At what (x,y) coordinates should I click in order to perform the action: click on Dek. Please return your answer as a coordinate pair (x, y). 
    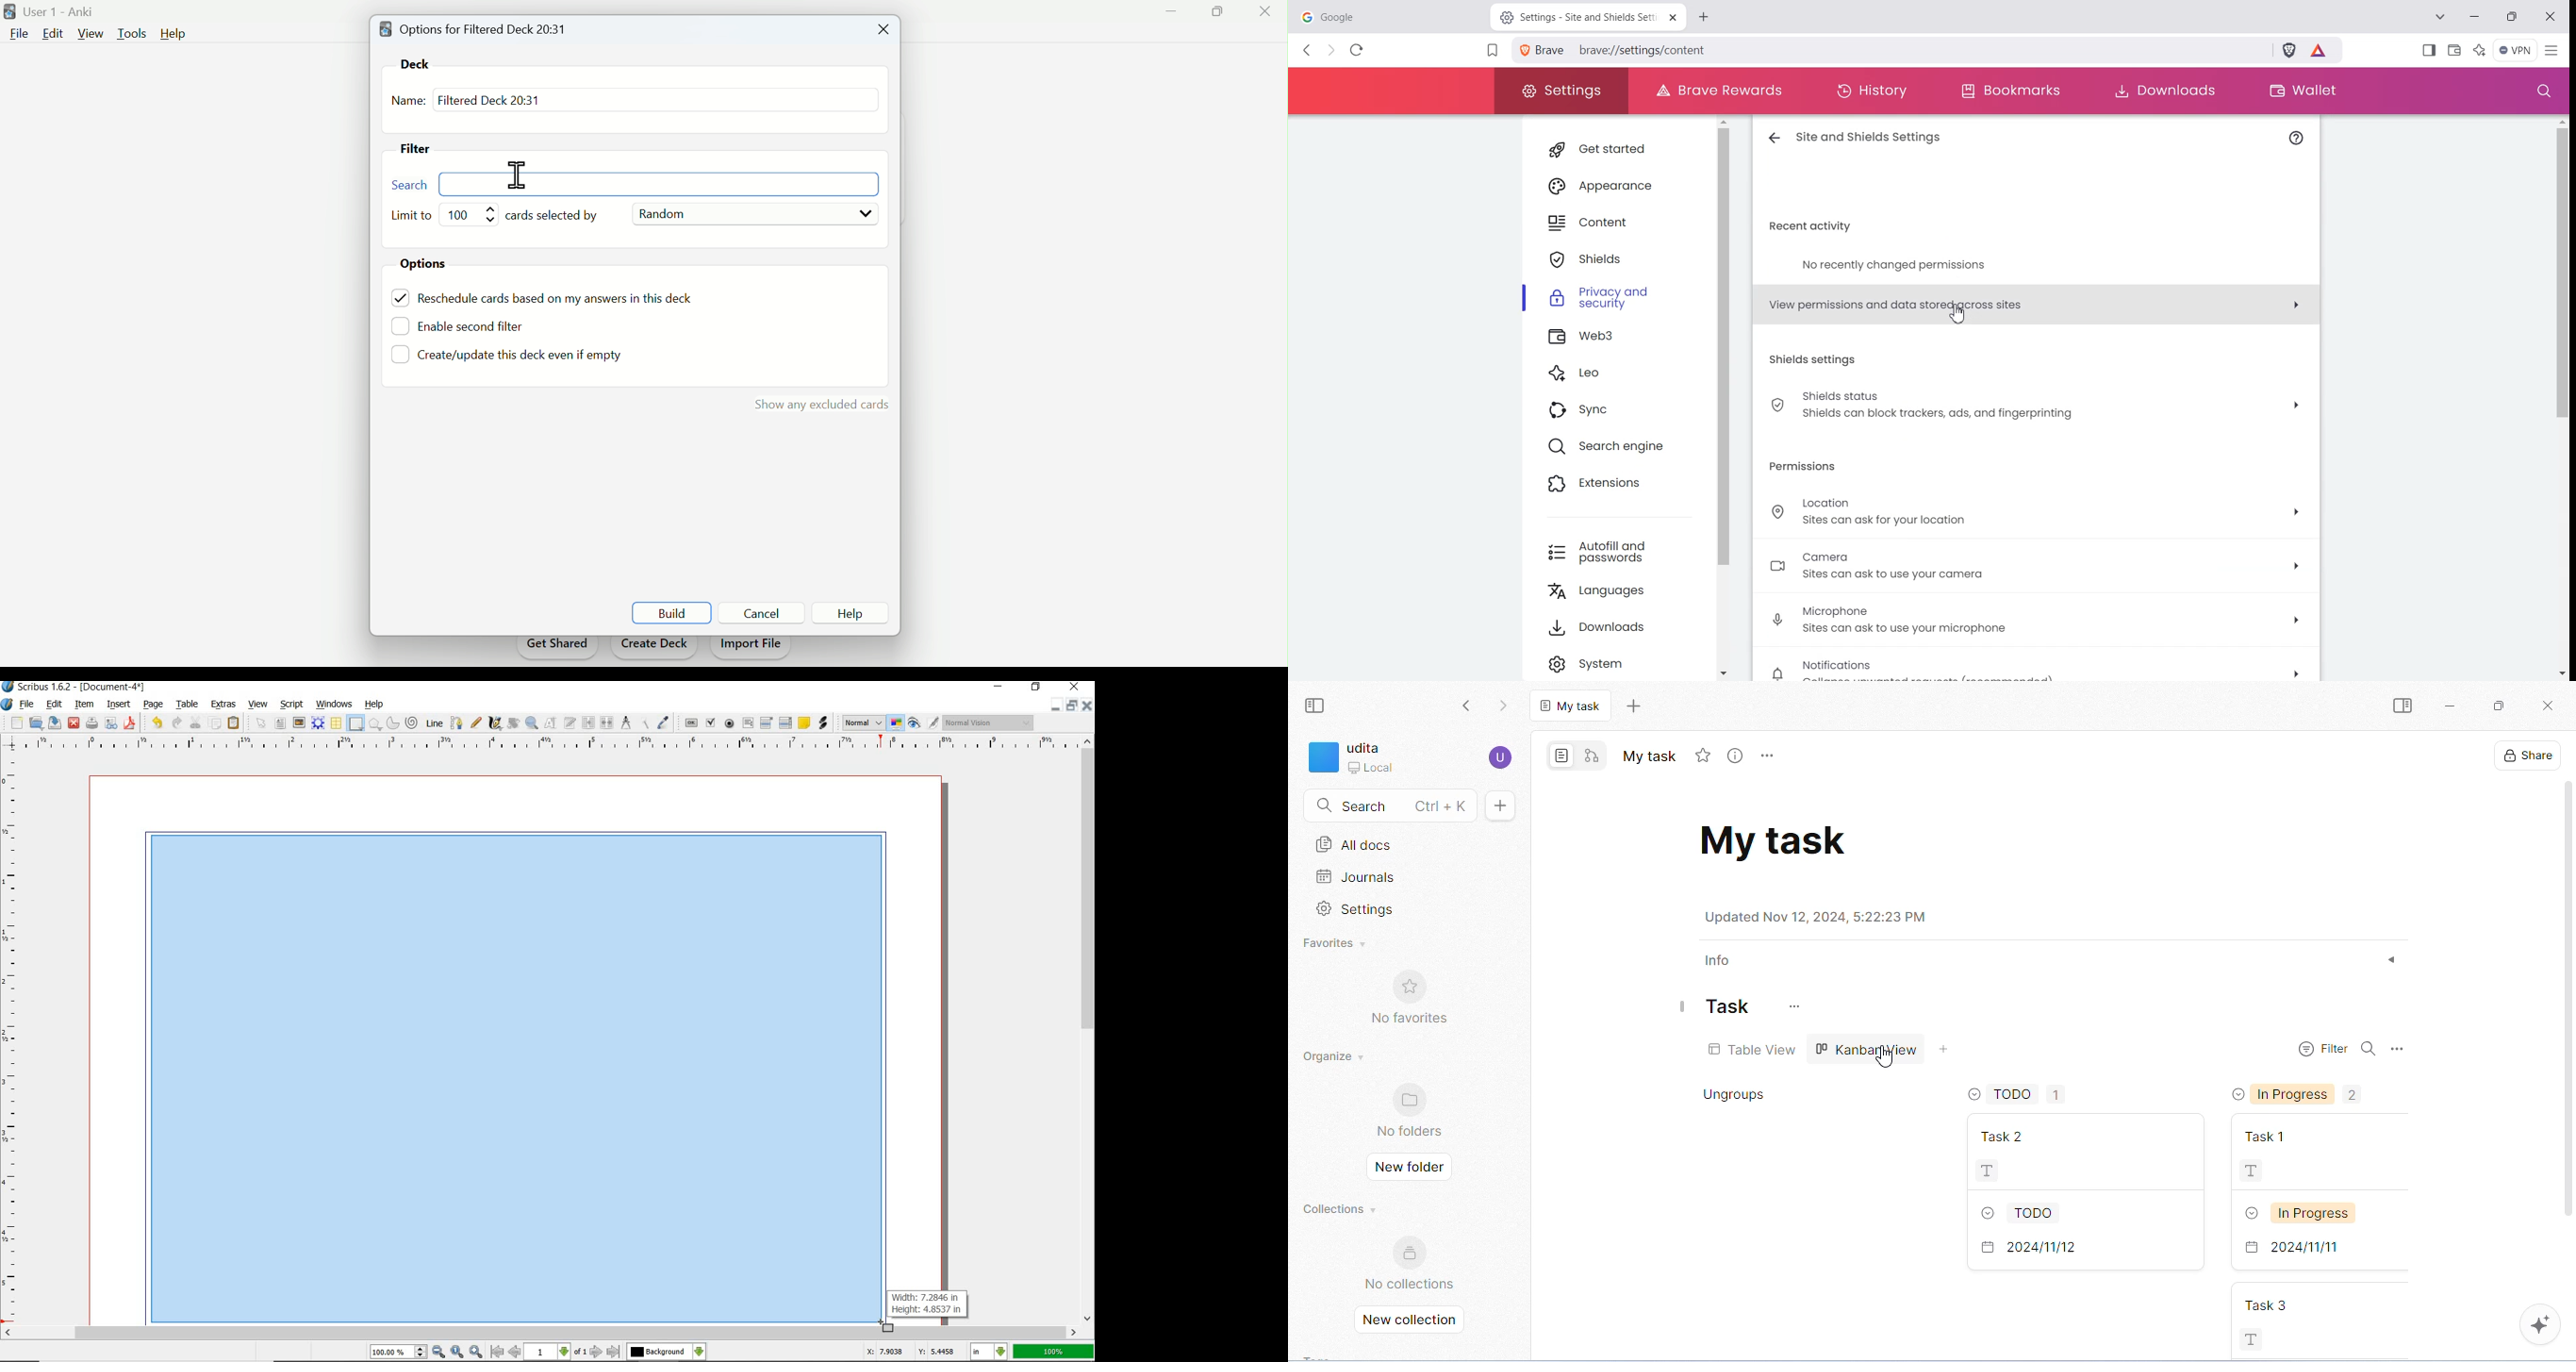
    Looking at the image, I should click on (420, 63).